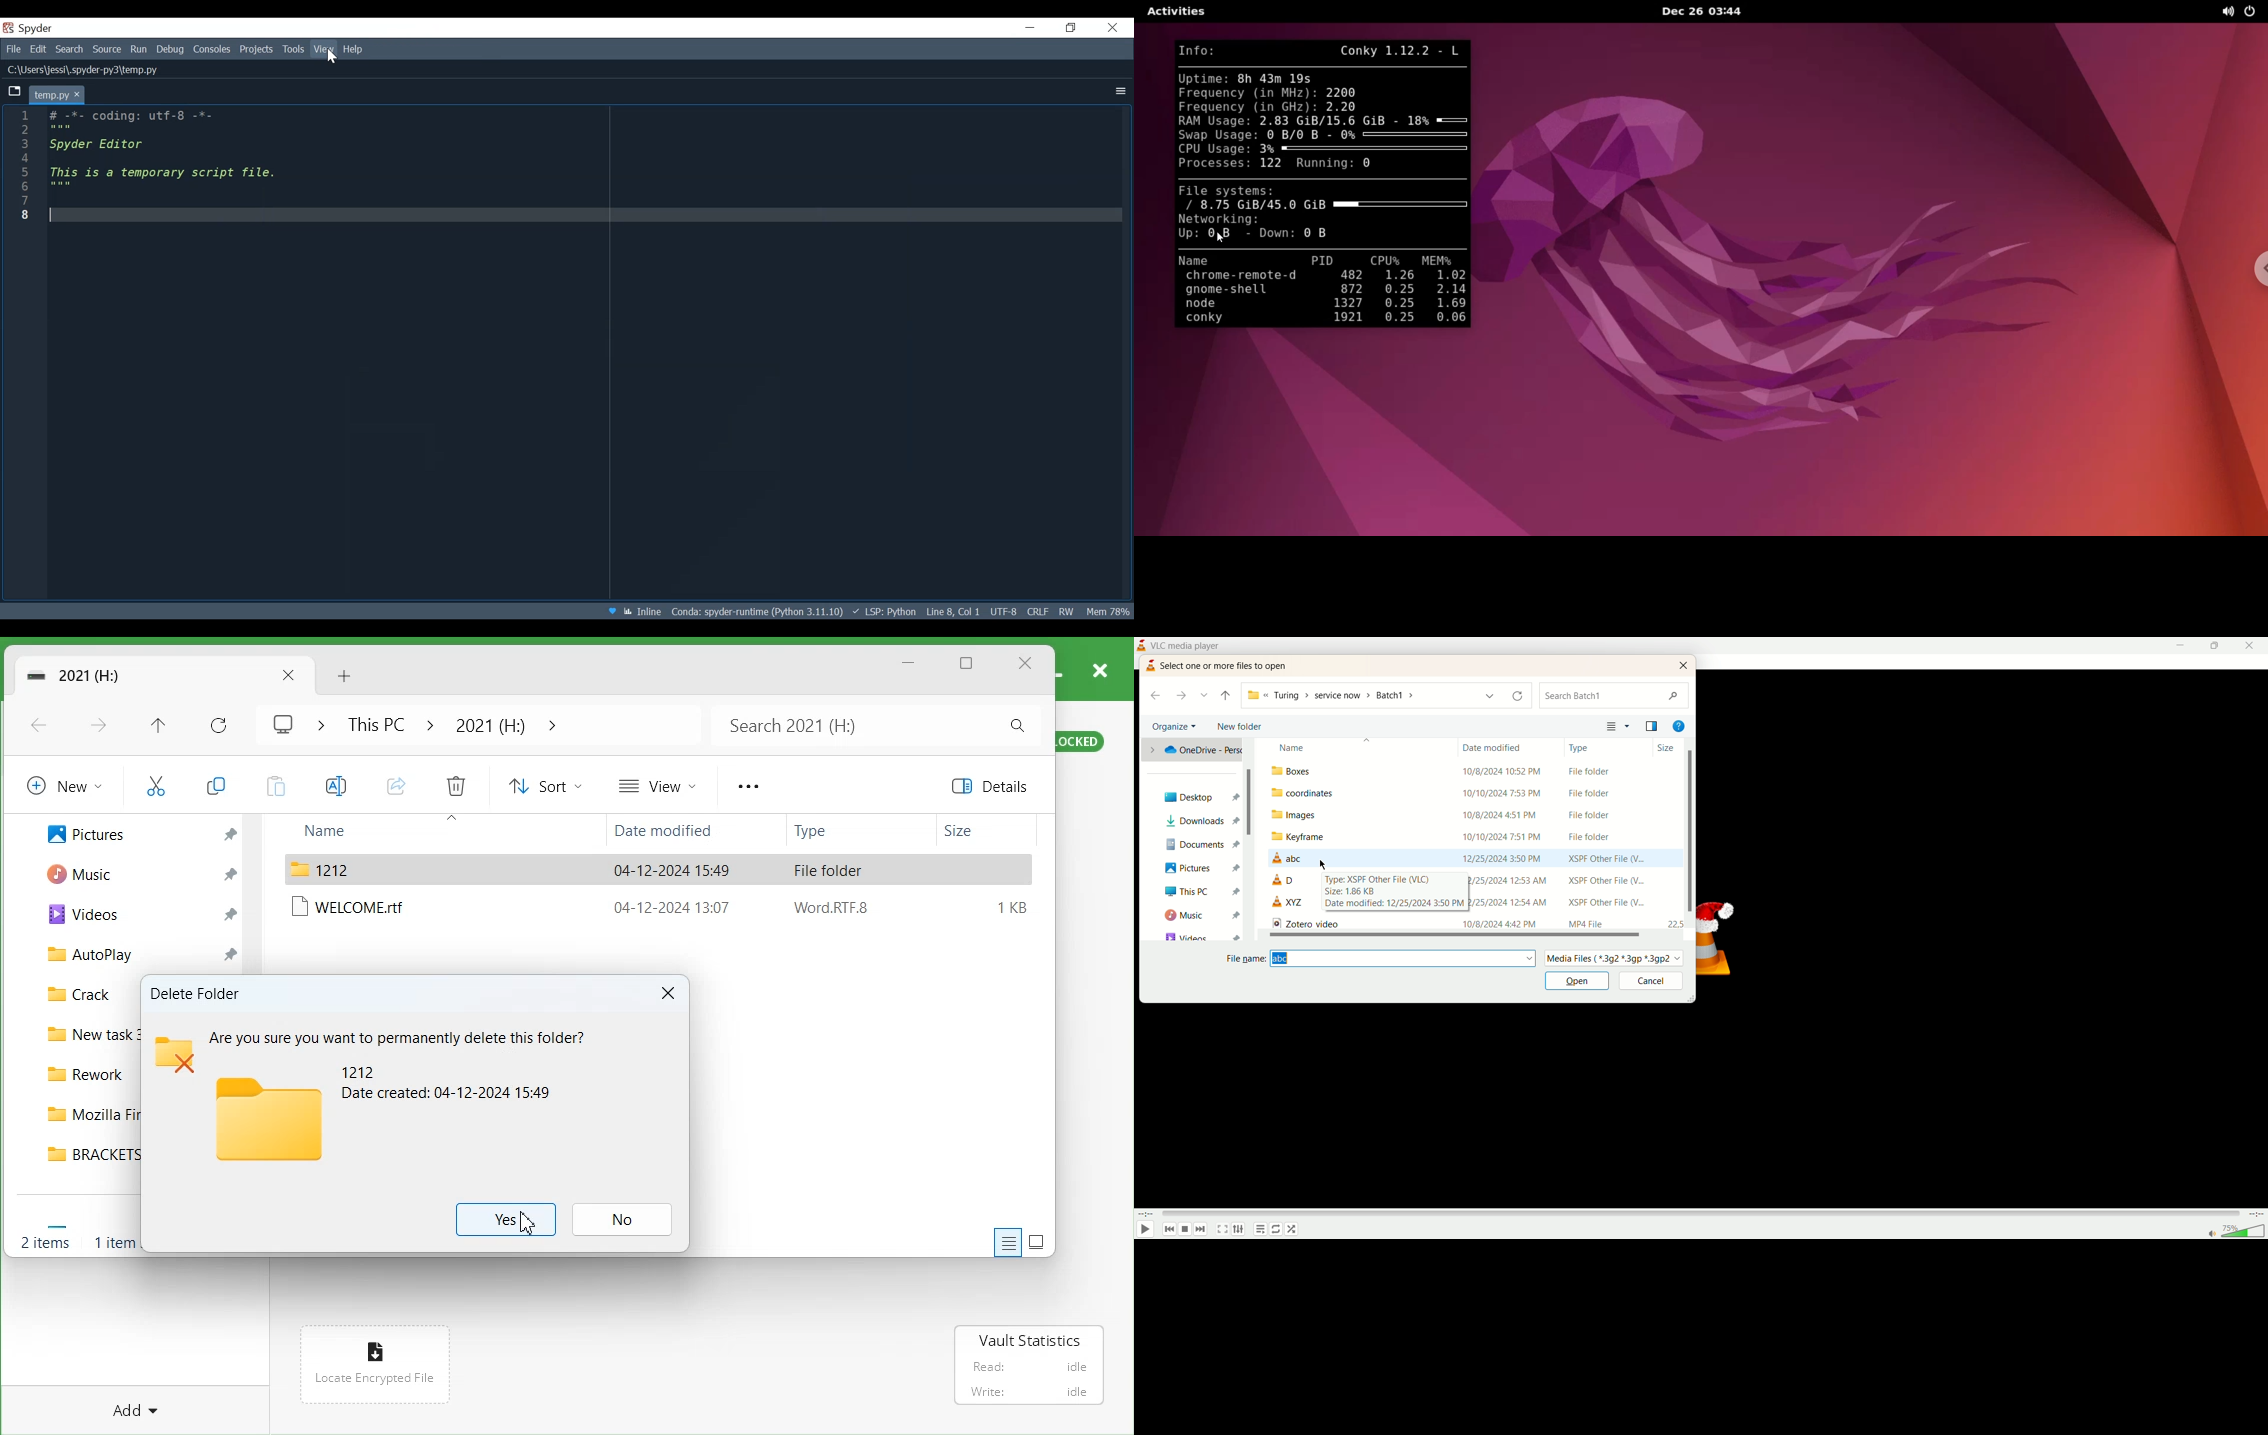 This screenshot has height=1456, width=2268. Describe the element at coordinates (1038, 612) in the screenshot. I see `File EQL Status` at that location.